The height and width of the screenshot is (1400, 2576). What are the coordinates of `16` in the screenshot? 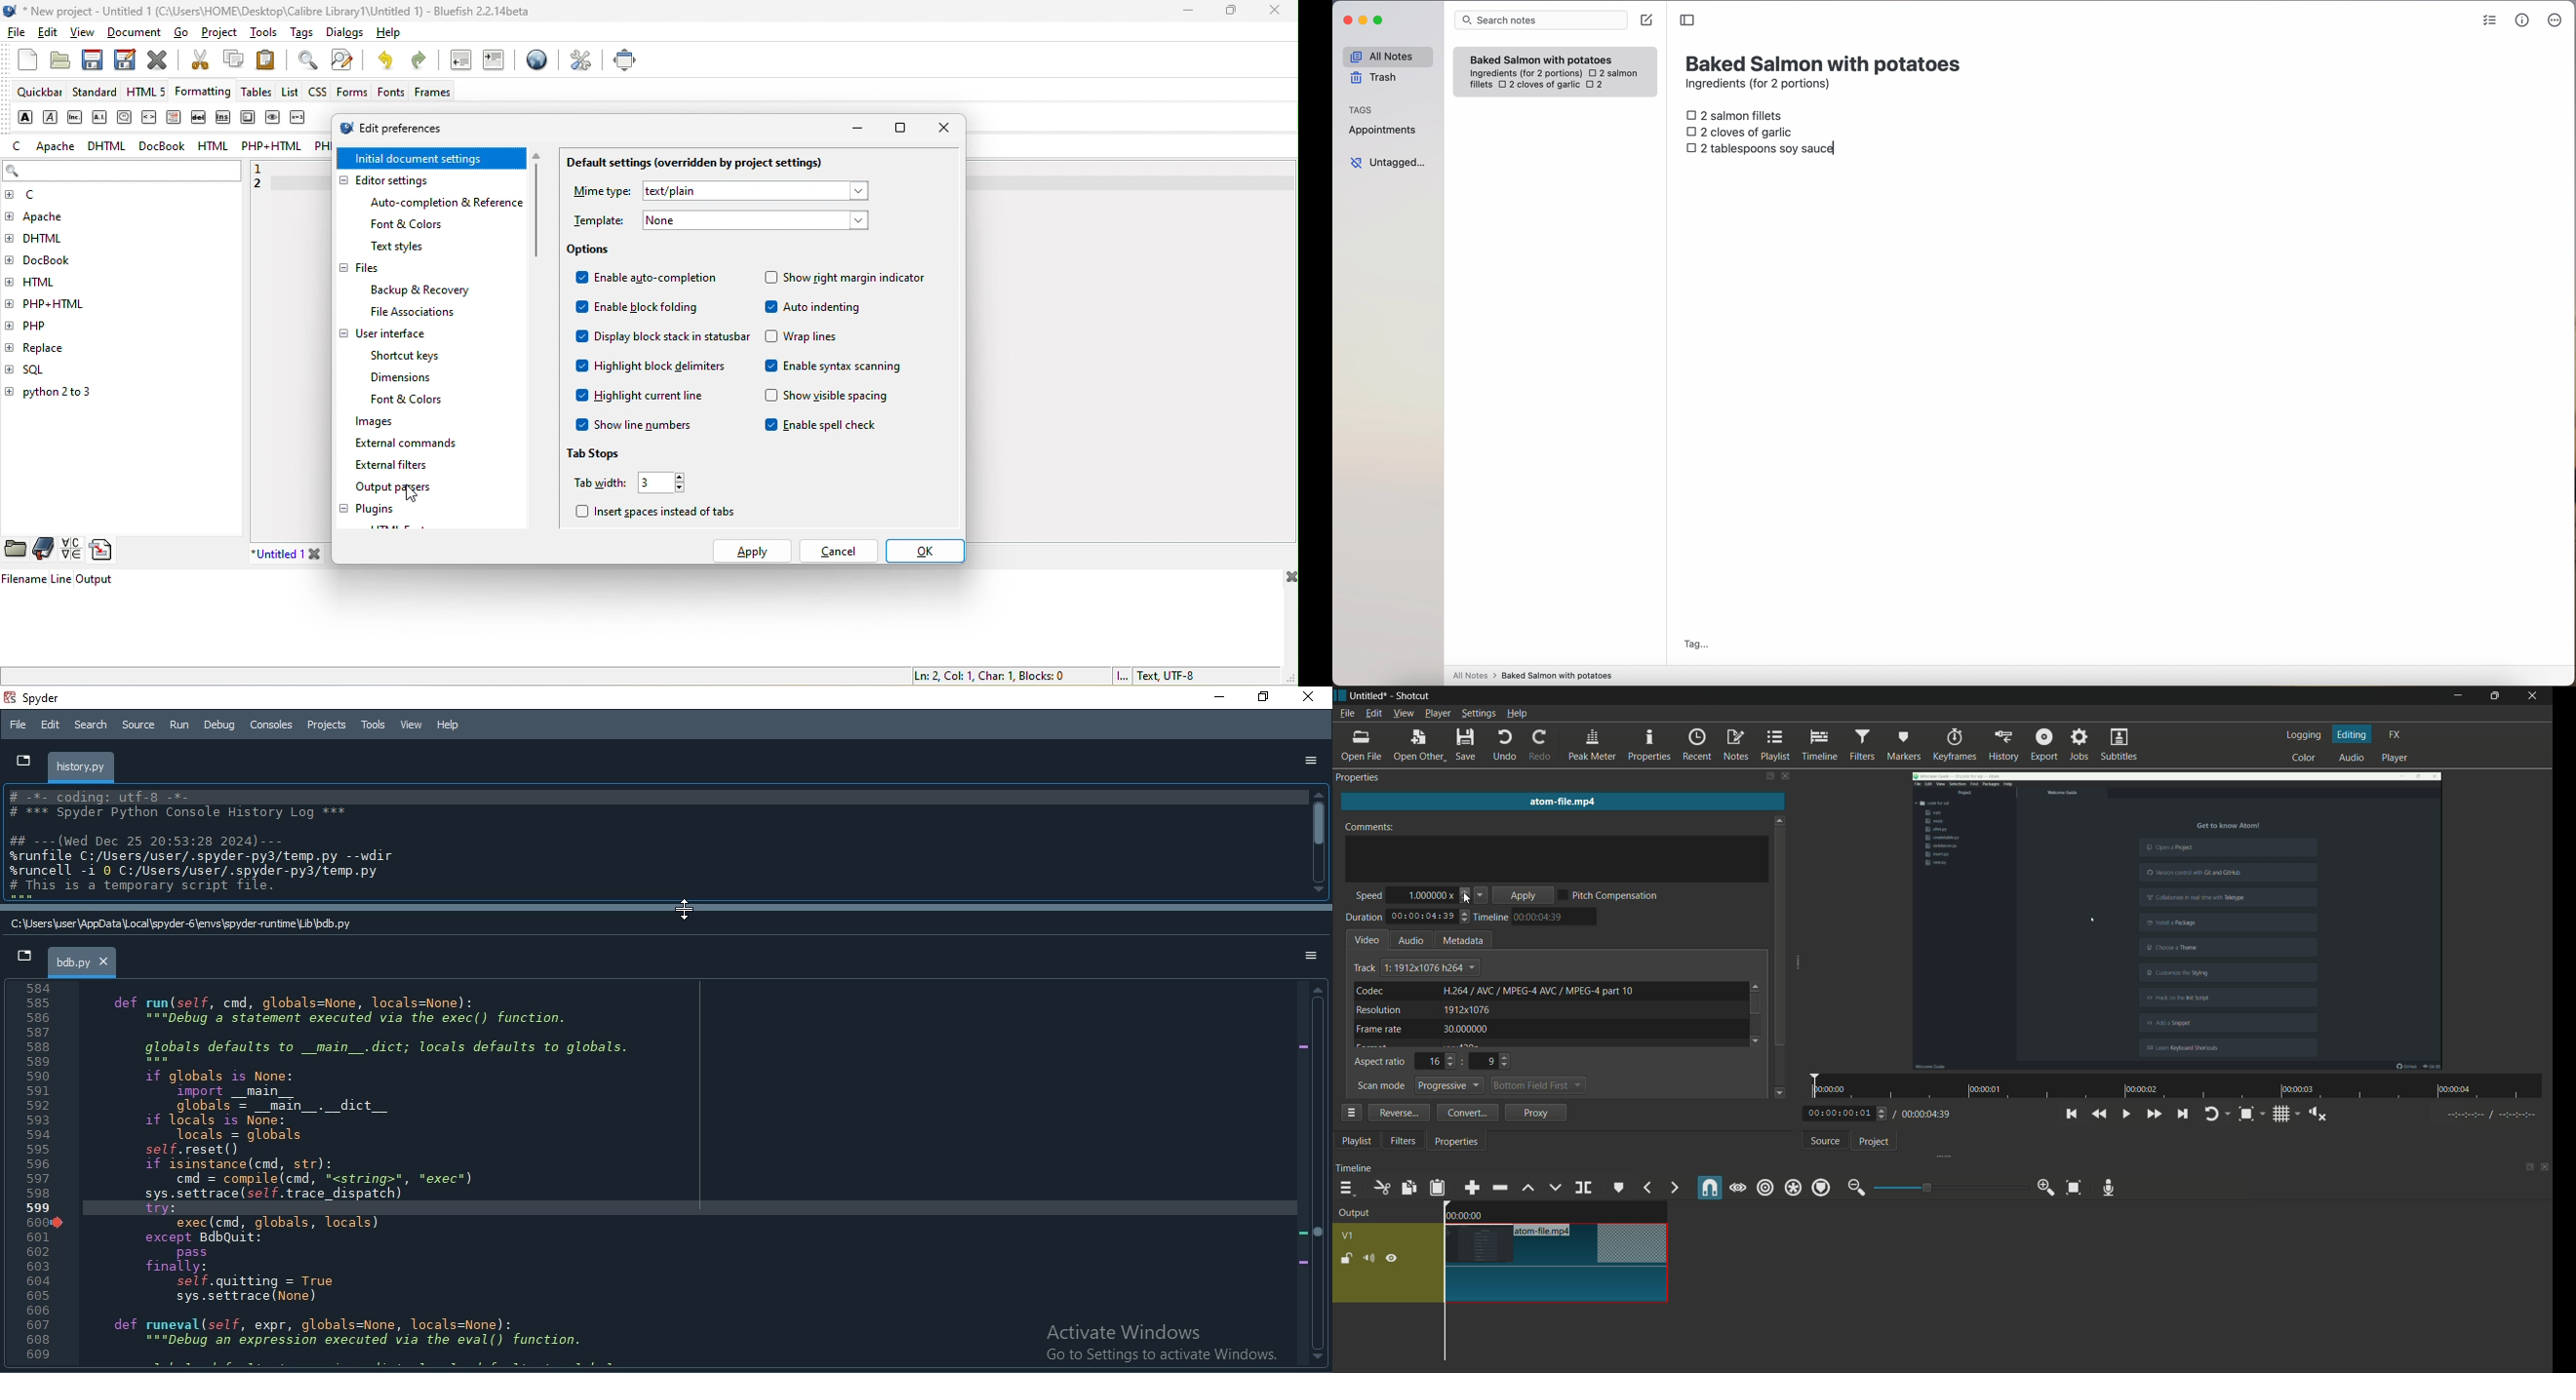 It's located at (1439, 1061).